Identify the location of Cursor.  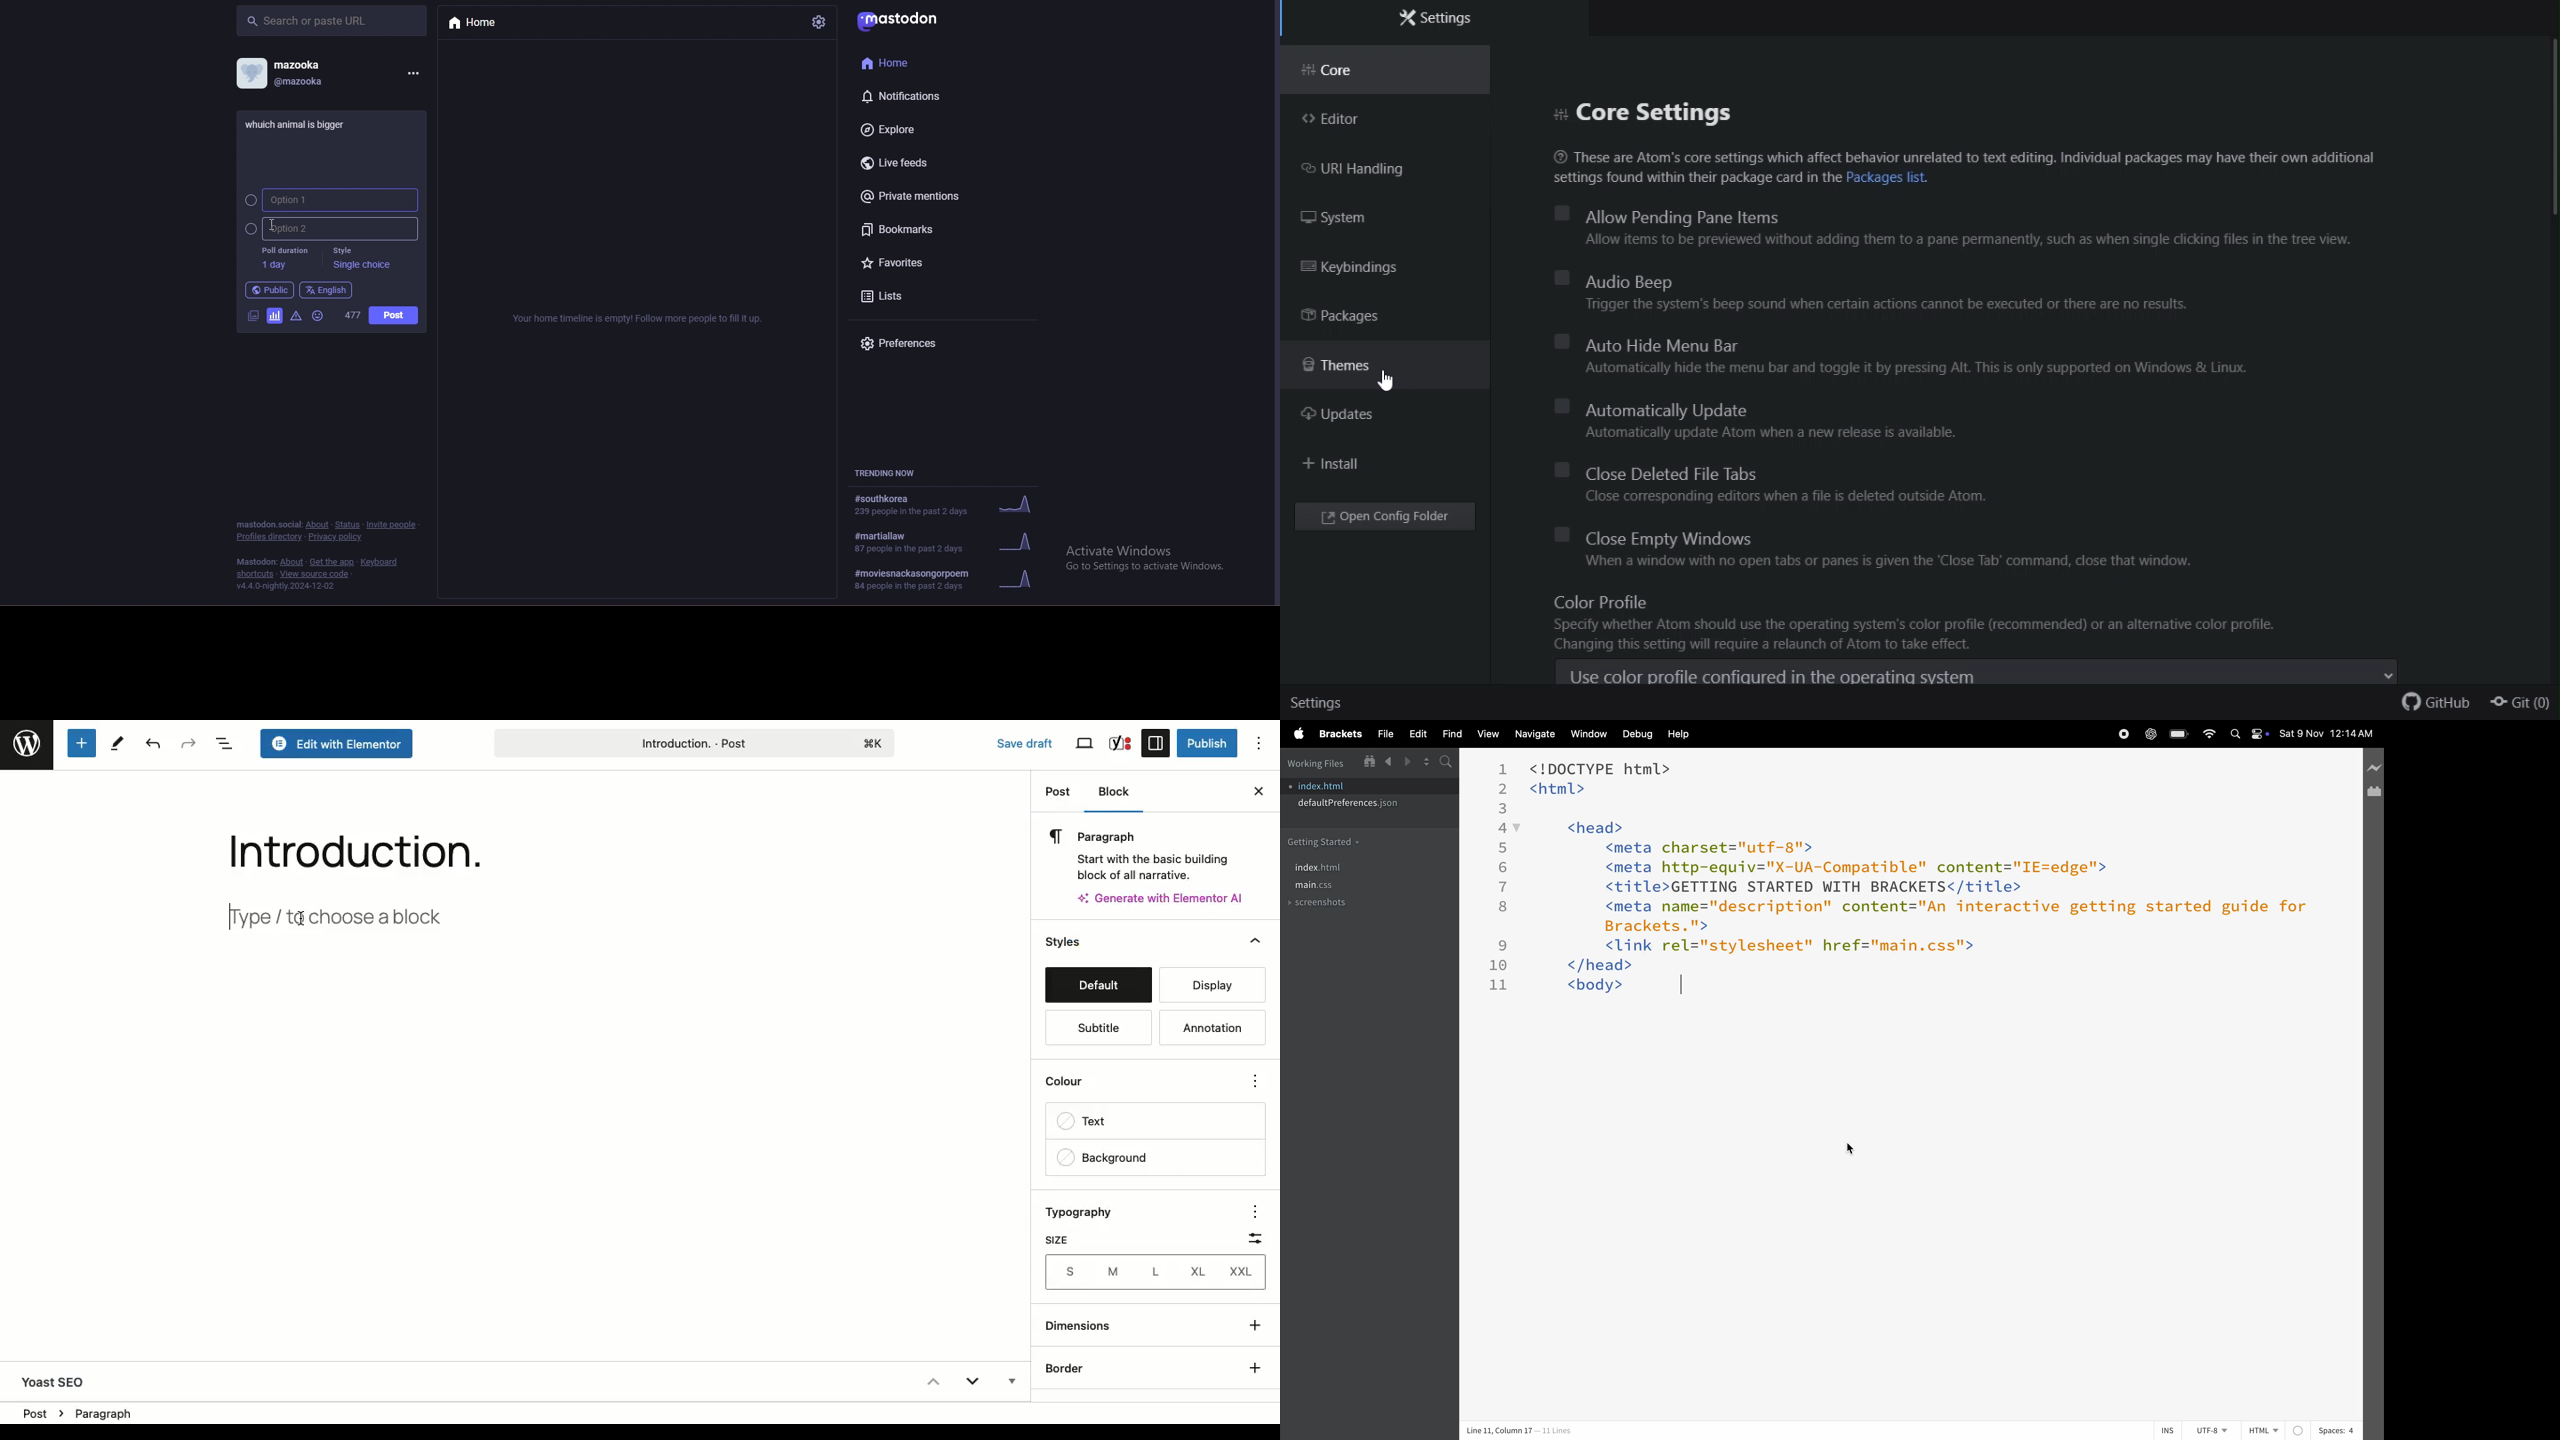
(279, 225).